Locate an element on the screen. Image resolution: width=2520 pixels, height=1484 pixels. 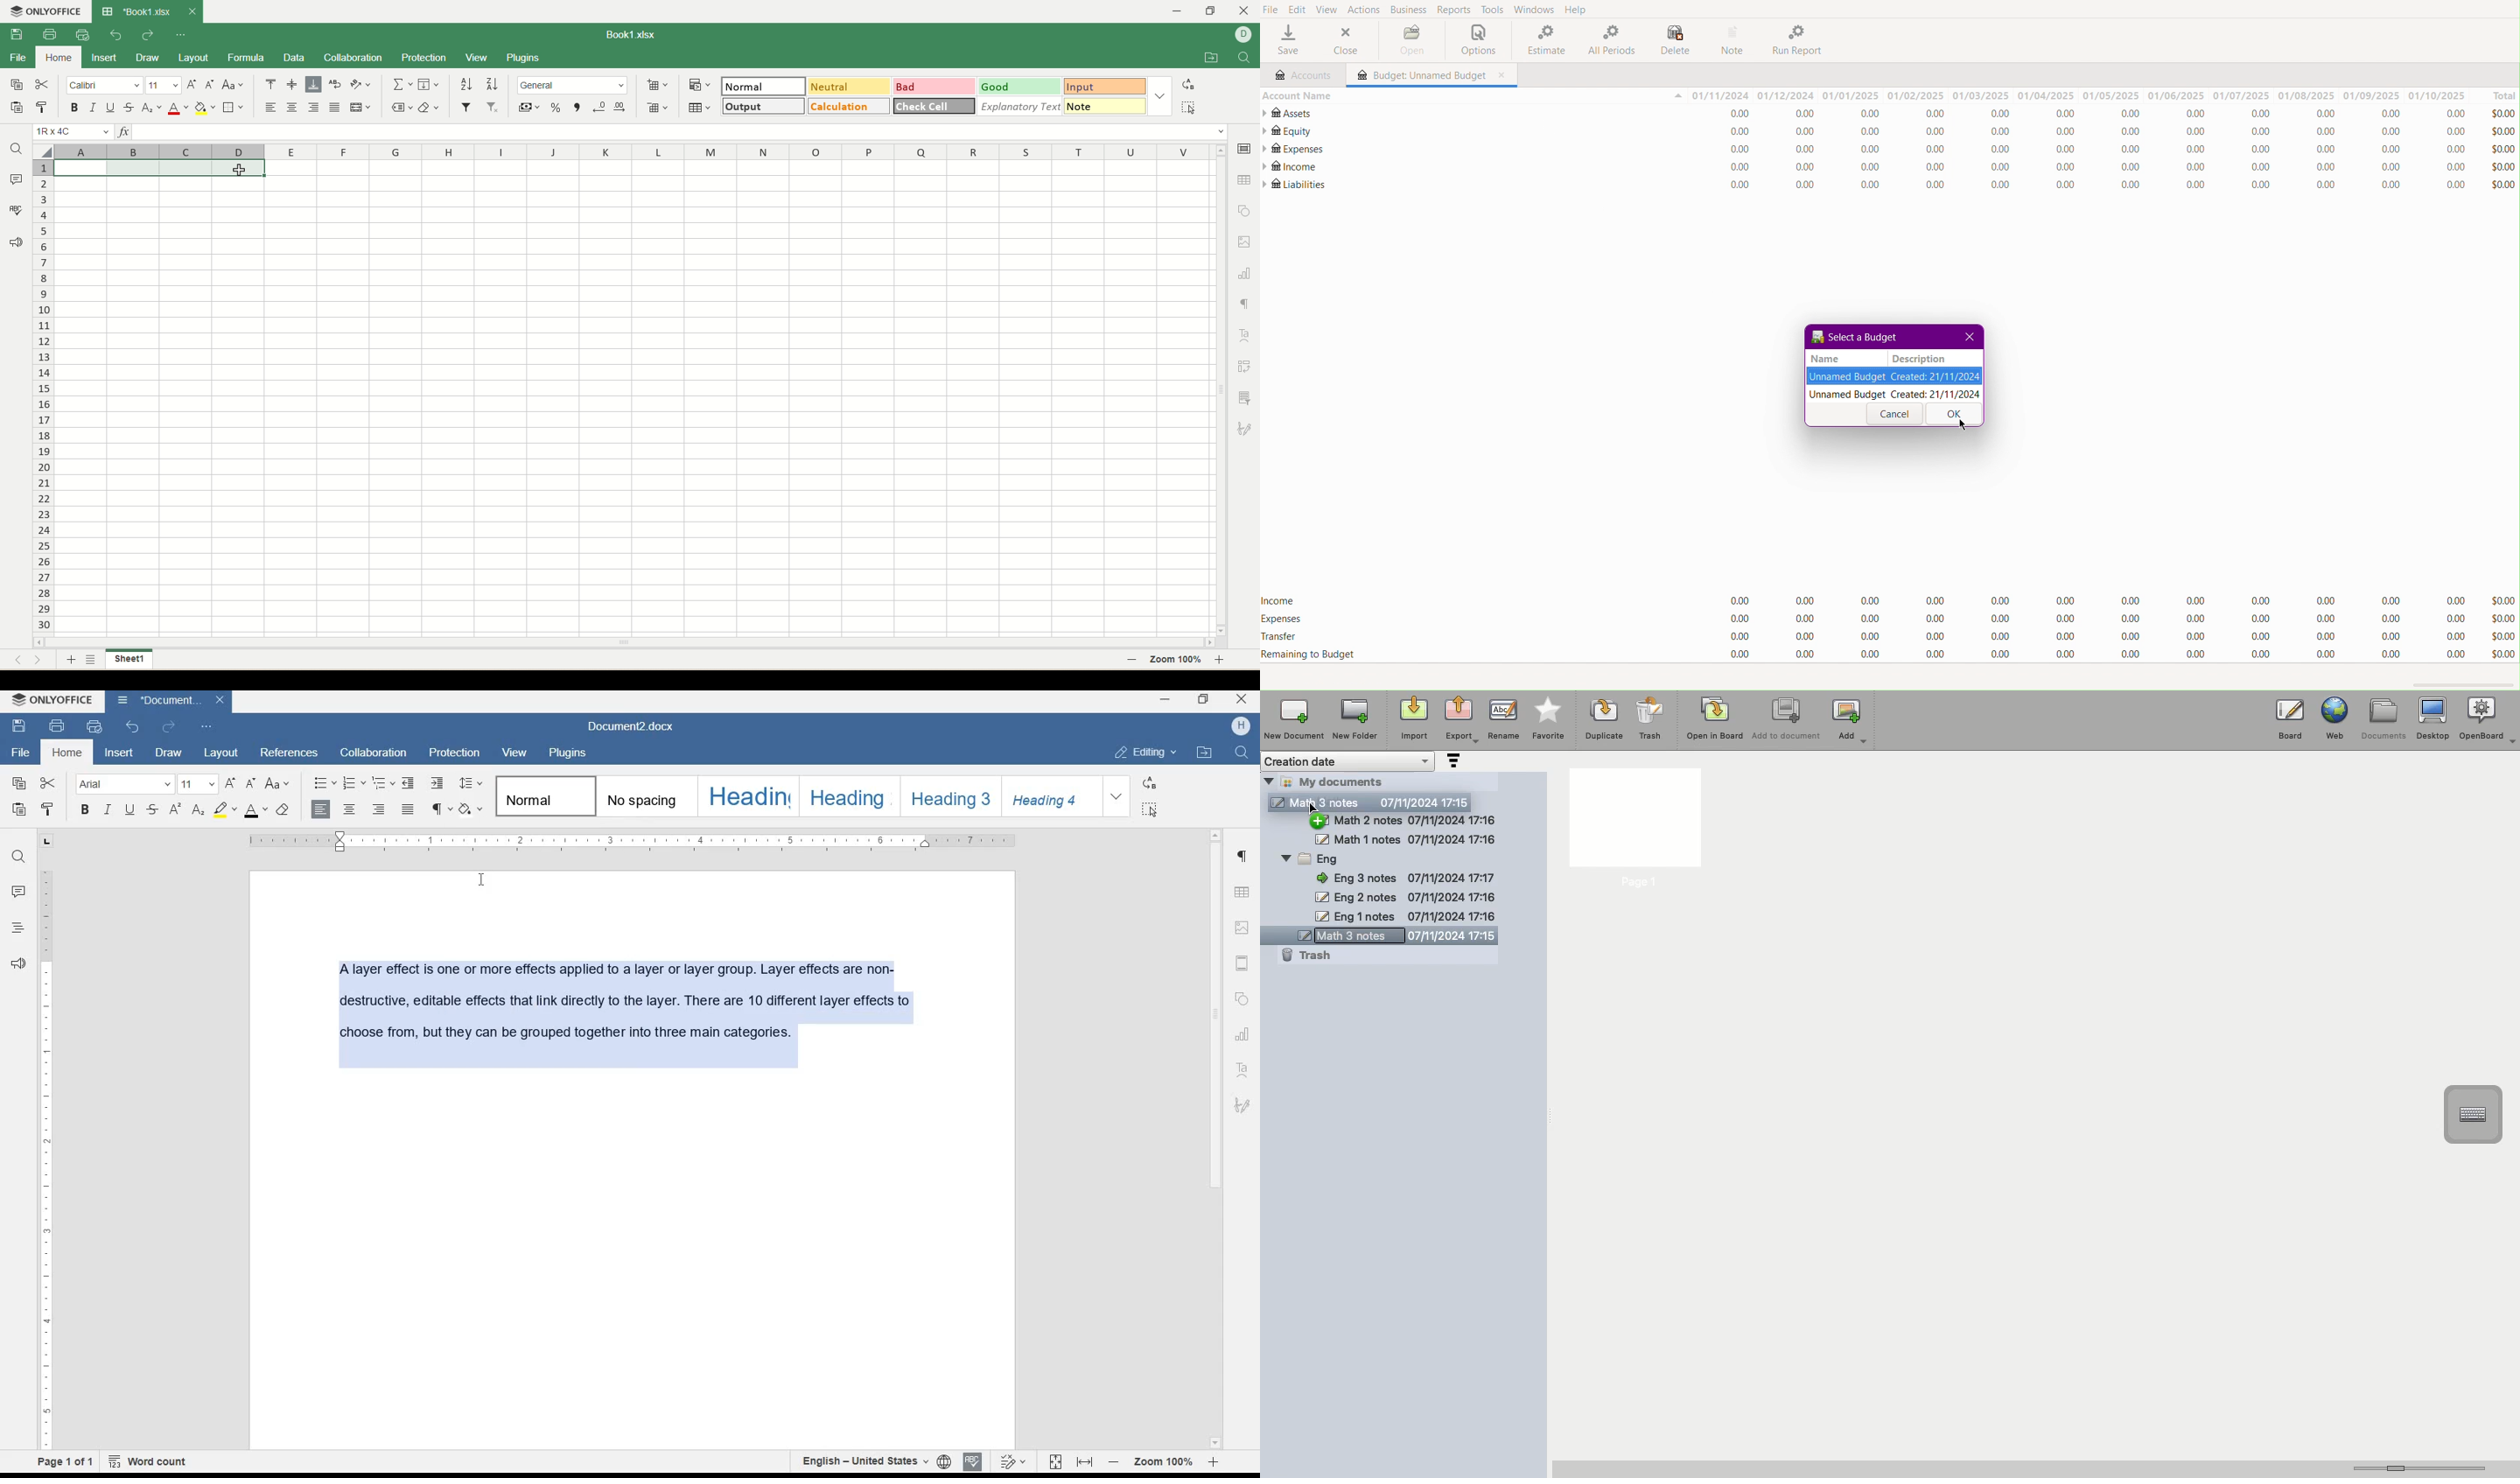
align right is located at coordinates (320, 810).